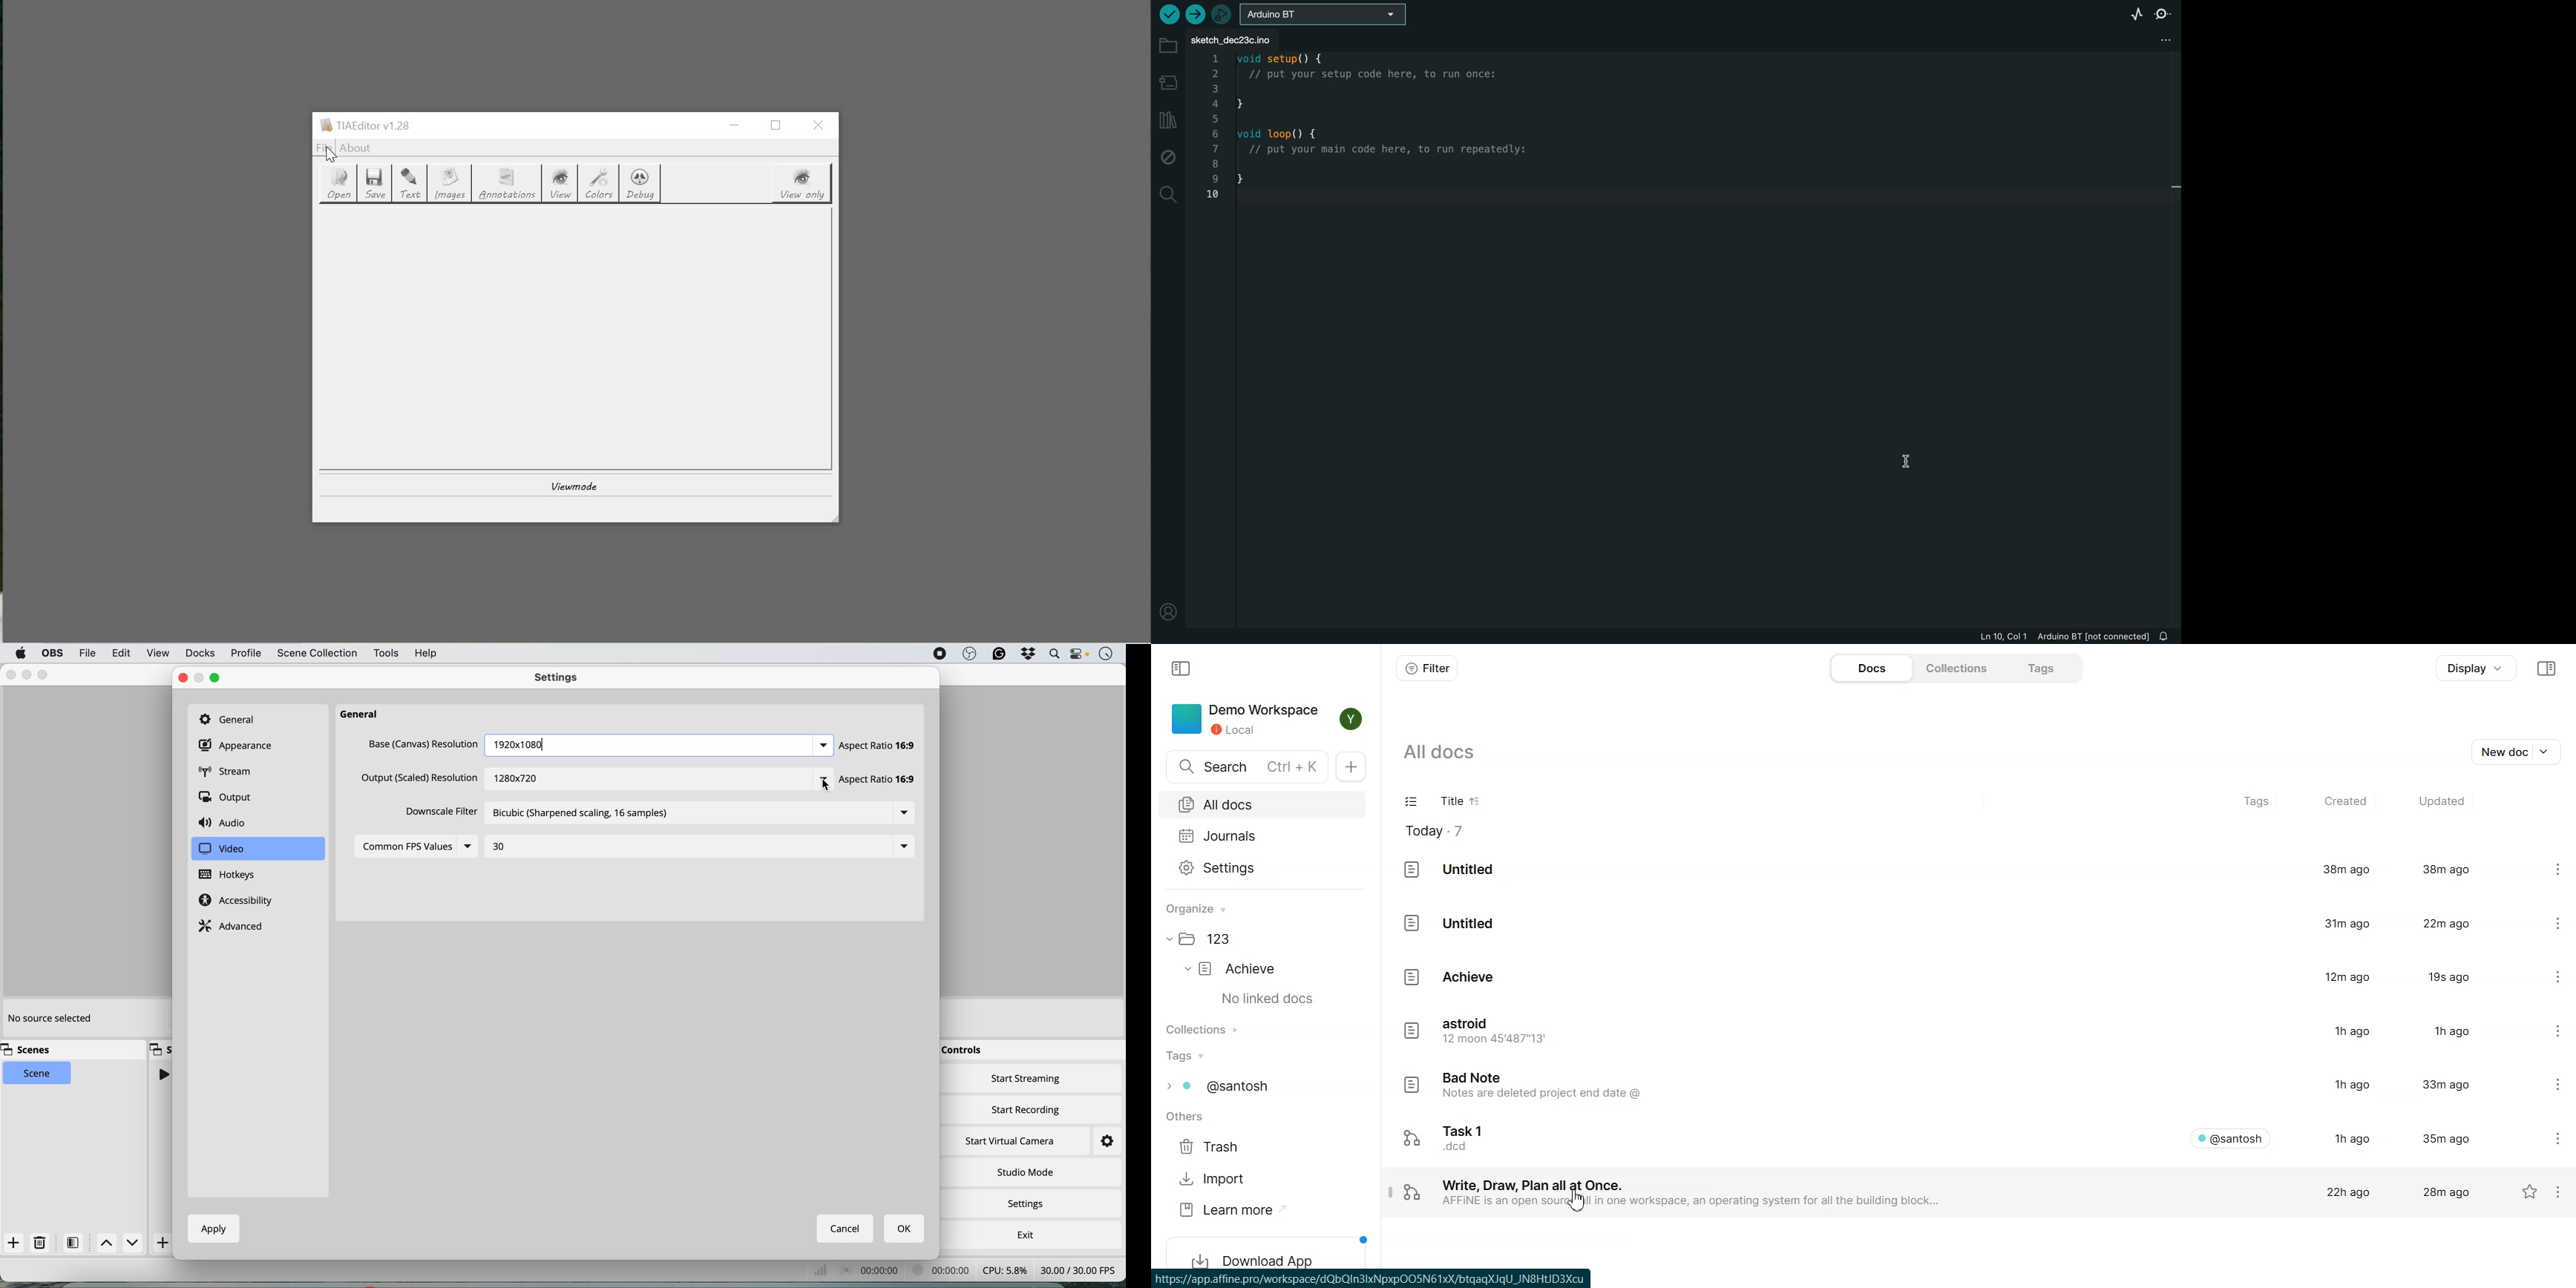  What do you see at coordinates (217, 678) in the screenshot?
I see `maximise` at bounding box center [217, 678].